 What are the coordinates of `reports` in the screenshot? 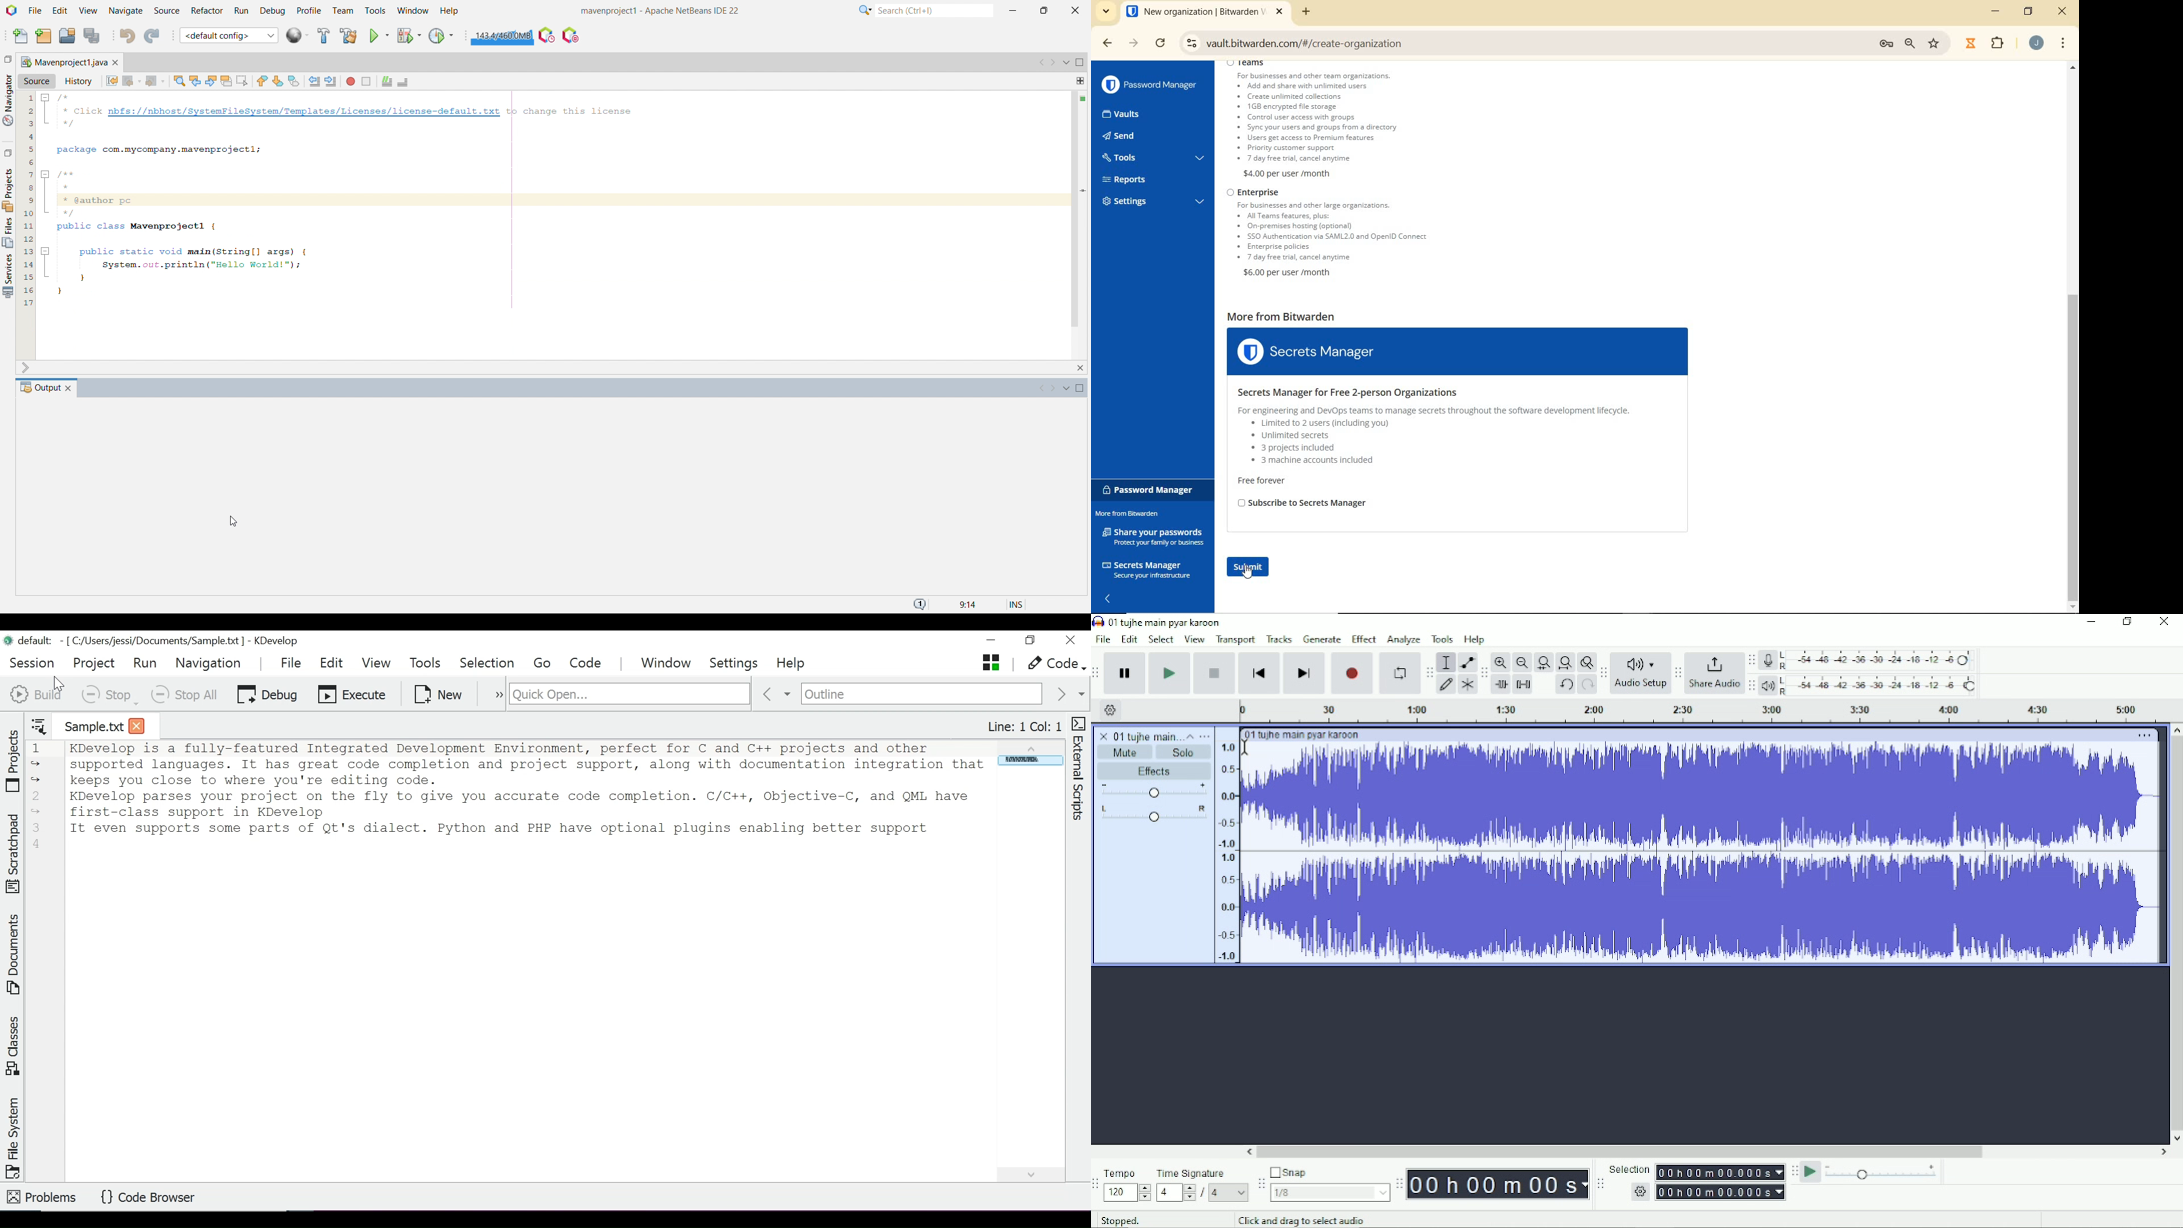 It's located at (1153, 179).